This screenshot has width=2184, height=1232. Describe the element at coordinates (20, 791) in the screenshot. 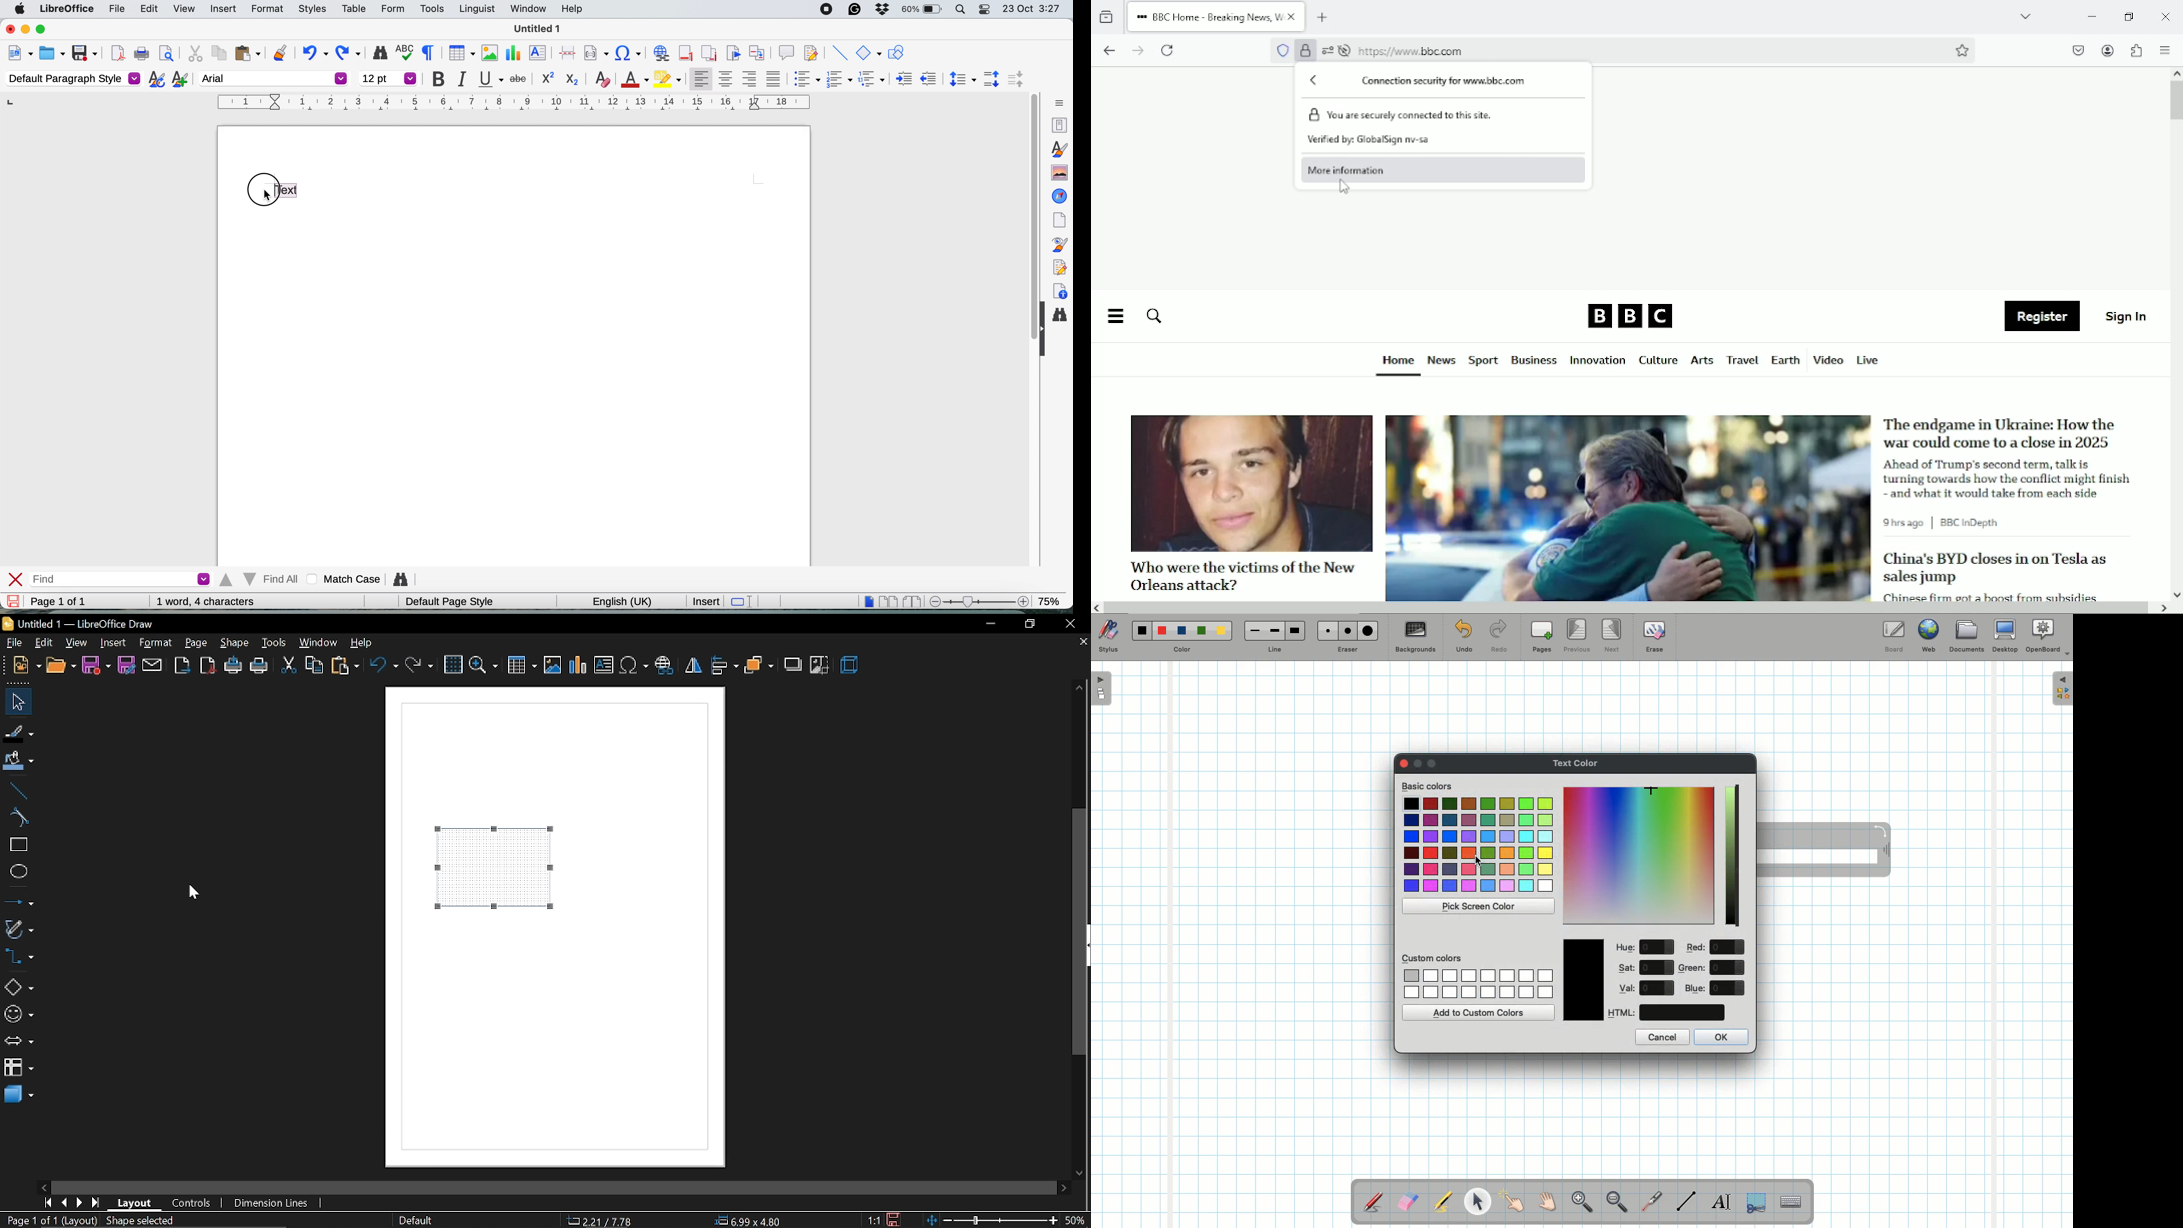

I see `line` at that location.